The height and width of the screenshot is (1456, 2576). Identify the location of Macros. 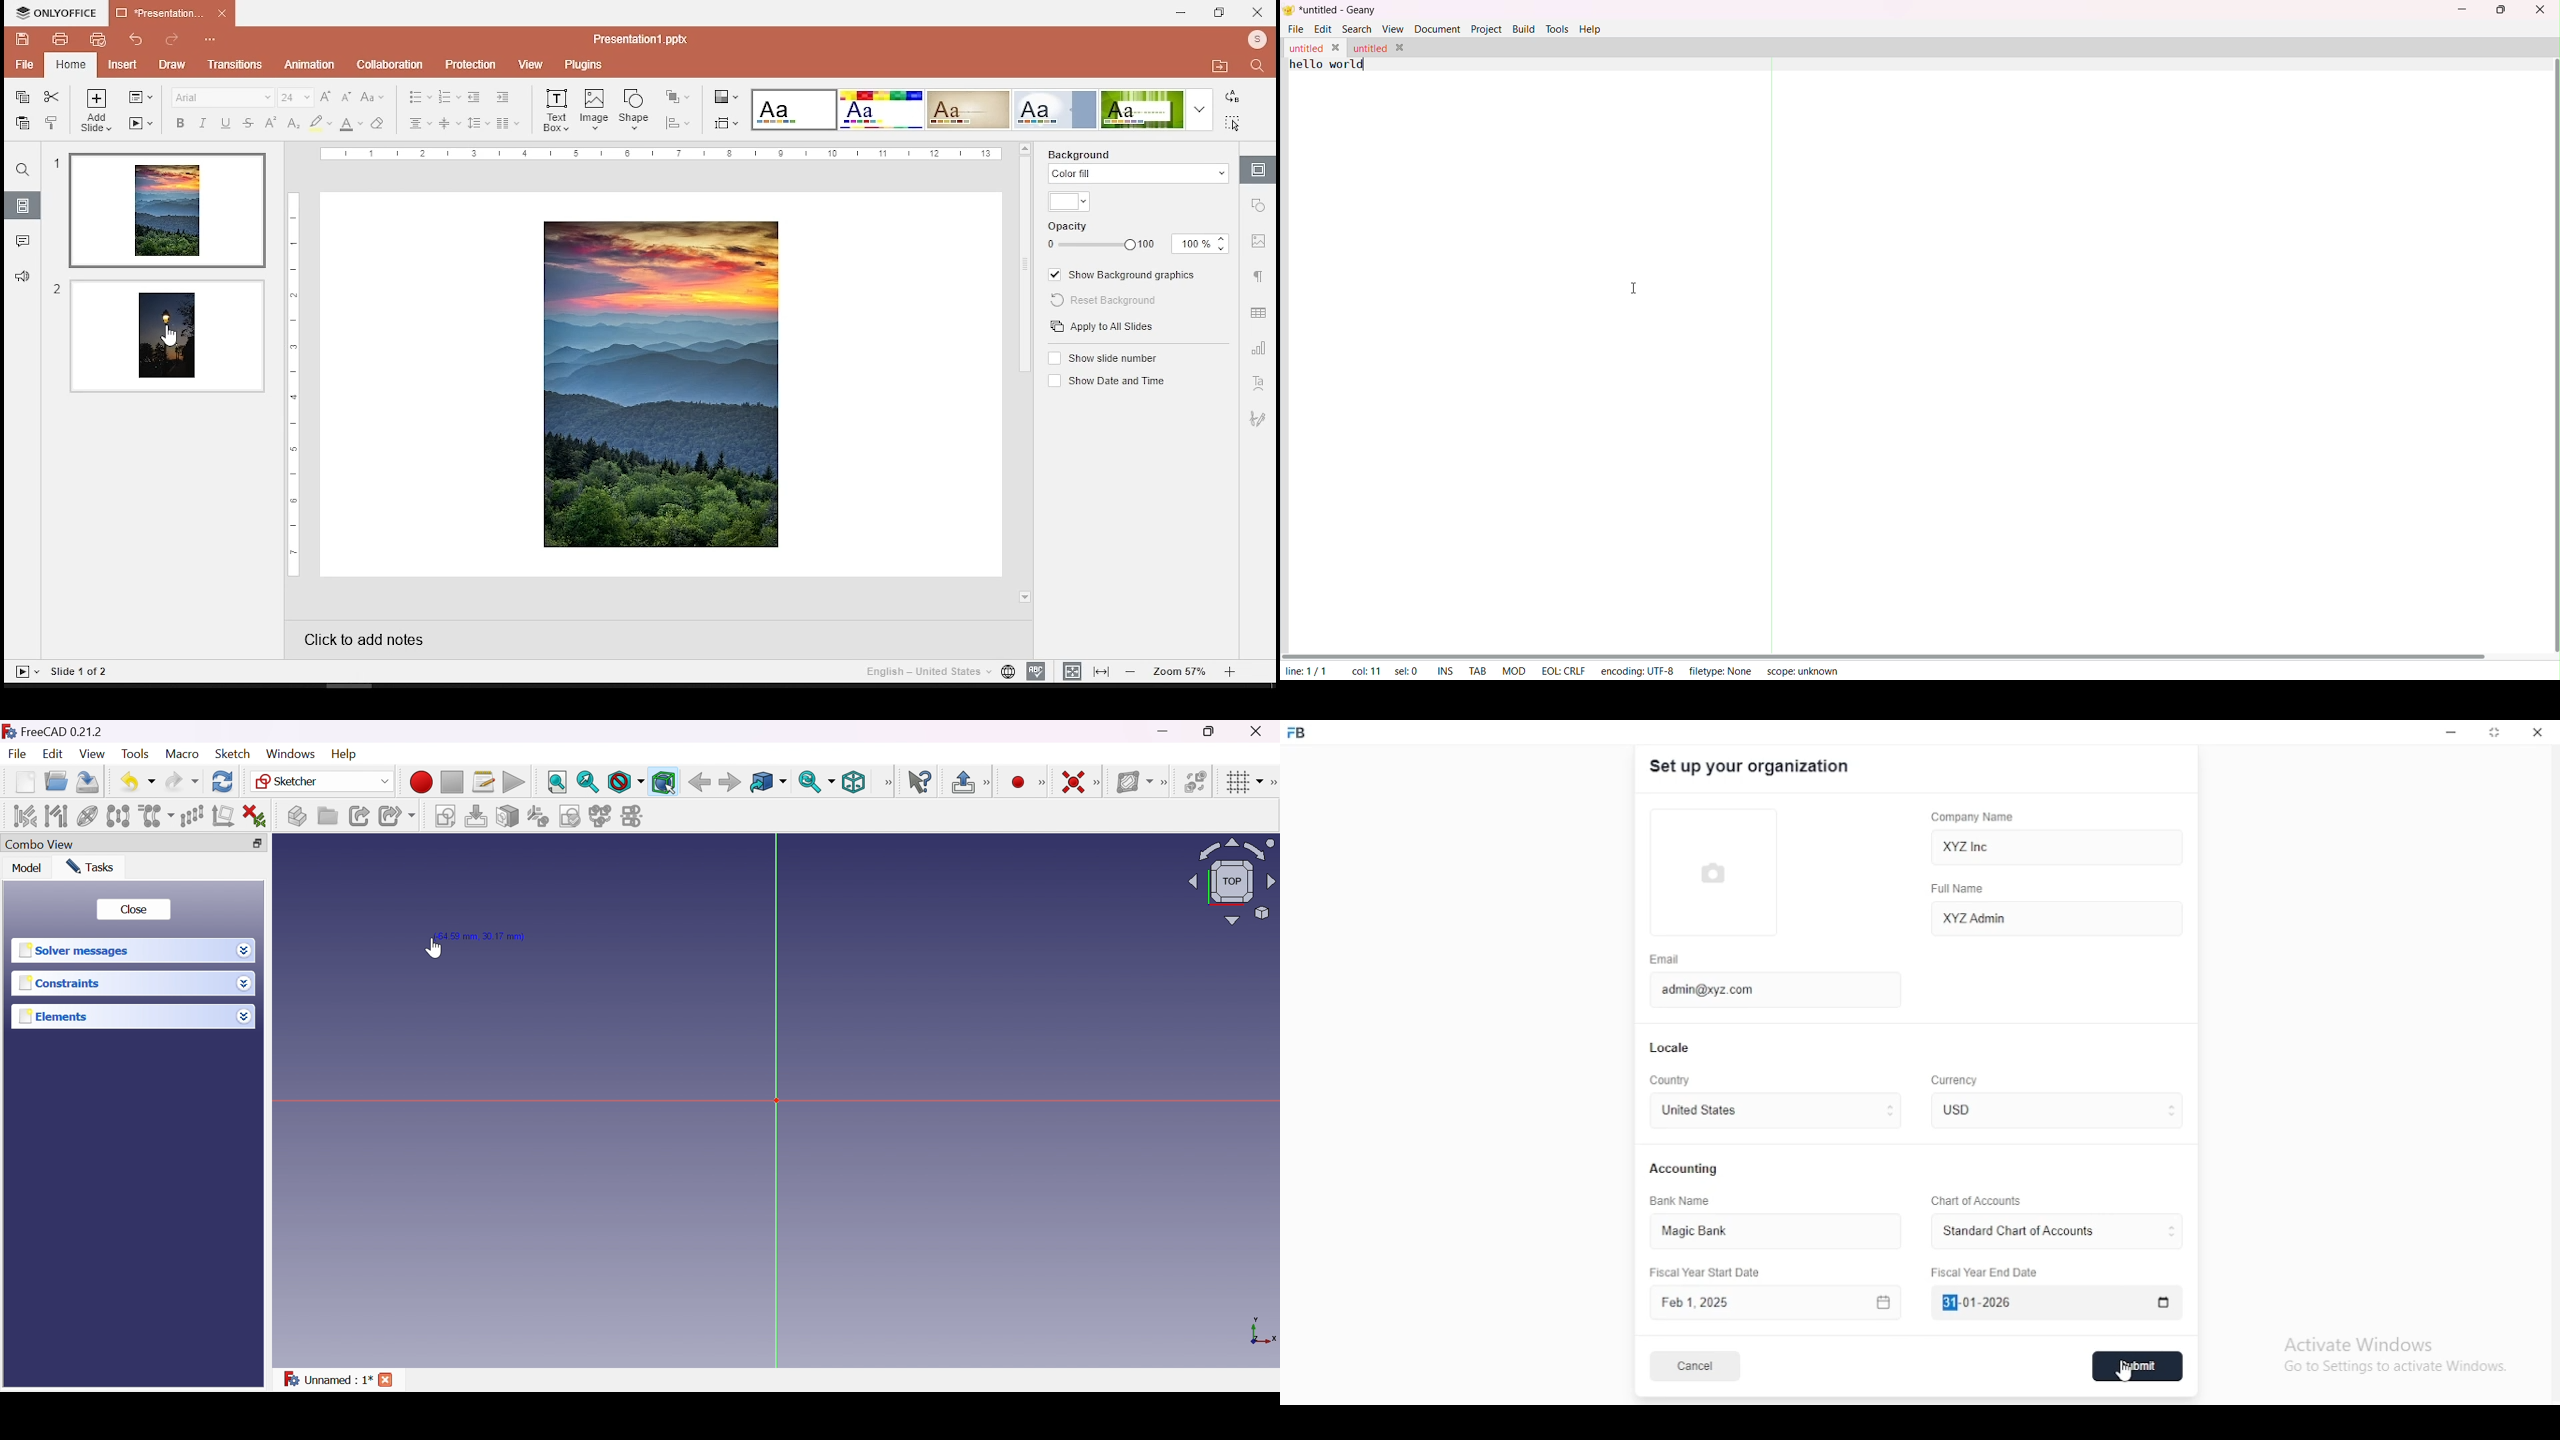
(484, 781).